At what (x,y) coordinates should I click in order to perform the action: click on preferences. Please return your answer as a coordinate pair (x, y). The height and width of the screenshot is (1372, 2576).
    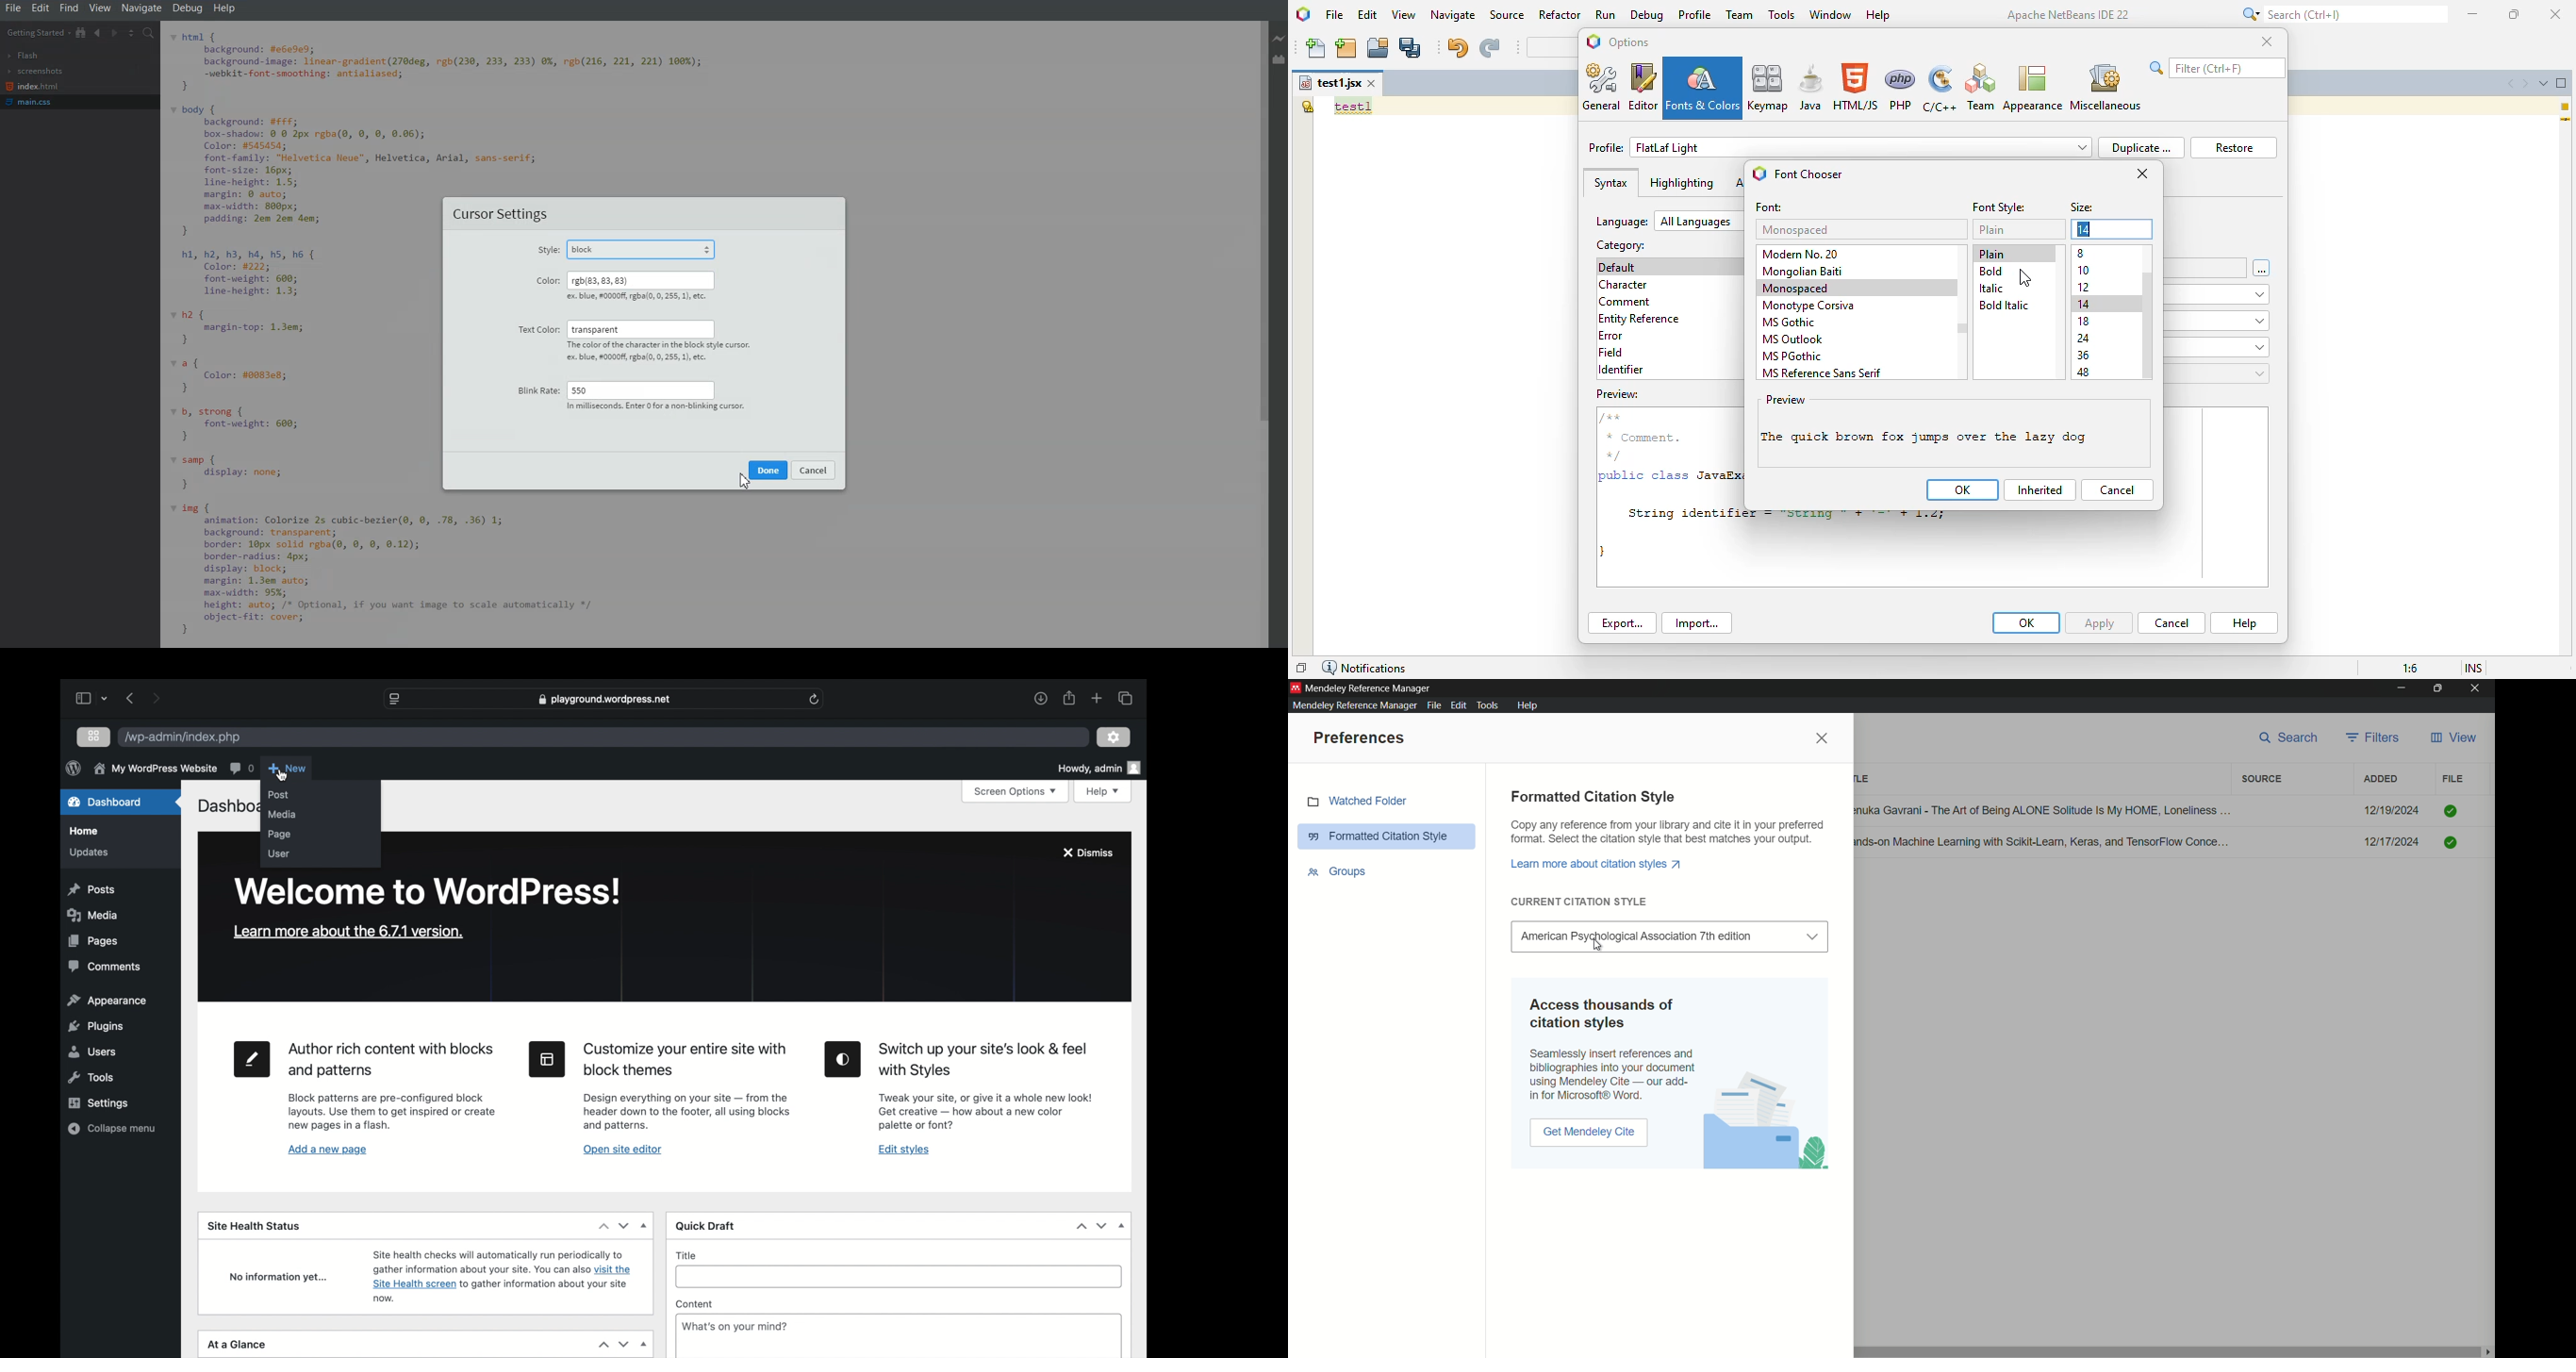
    Looking at the image, I should click on (1360, 739).